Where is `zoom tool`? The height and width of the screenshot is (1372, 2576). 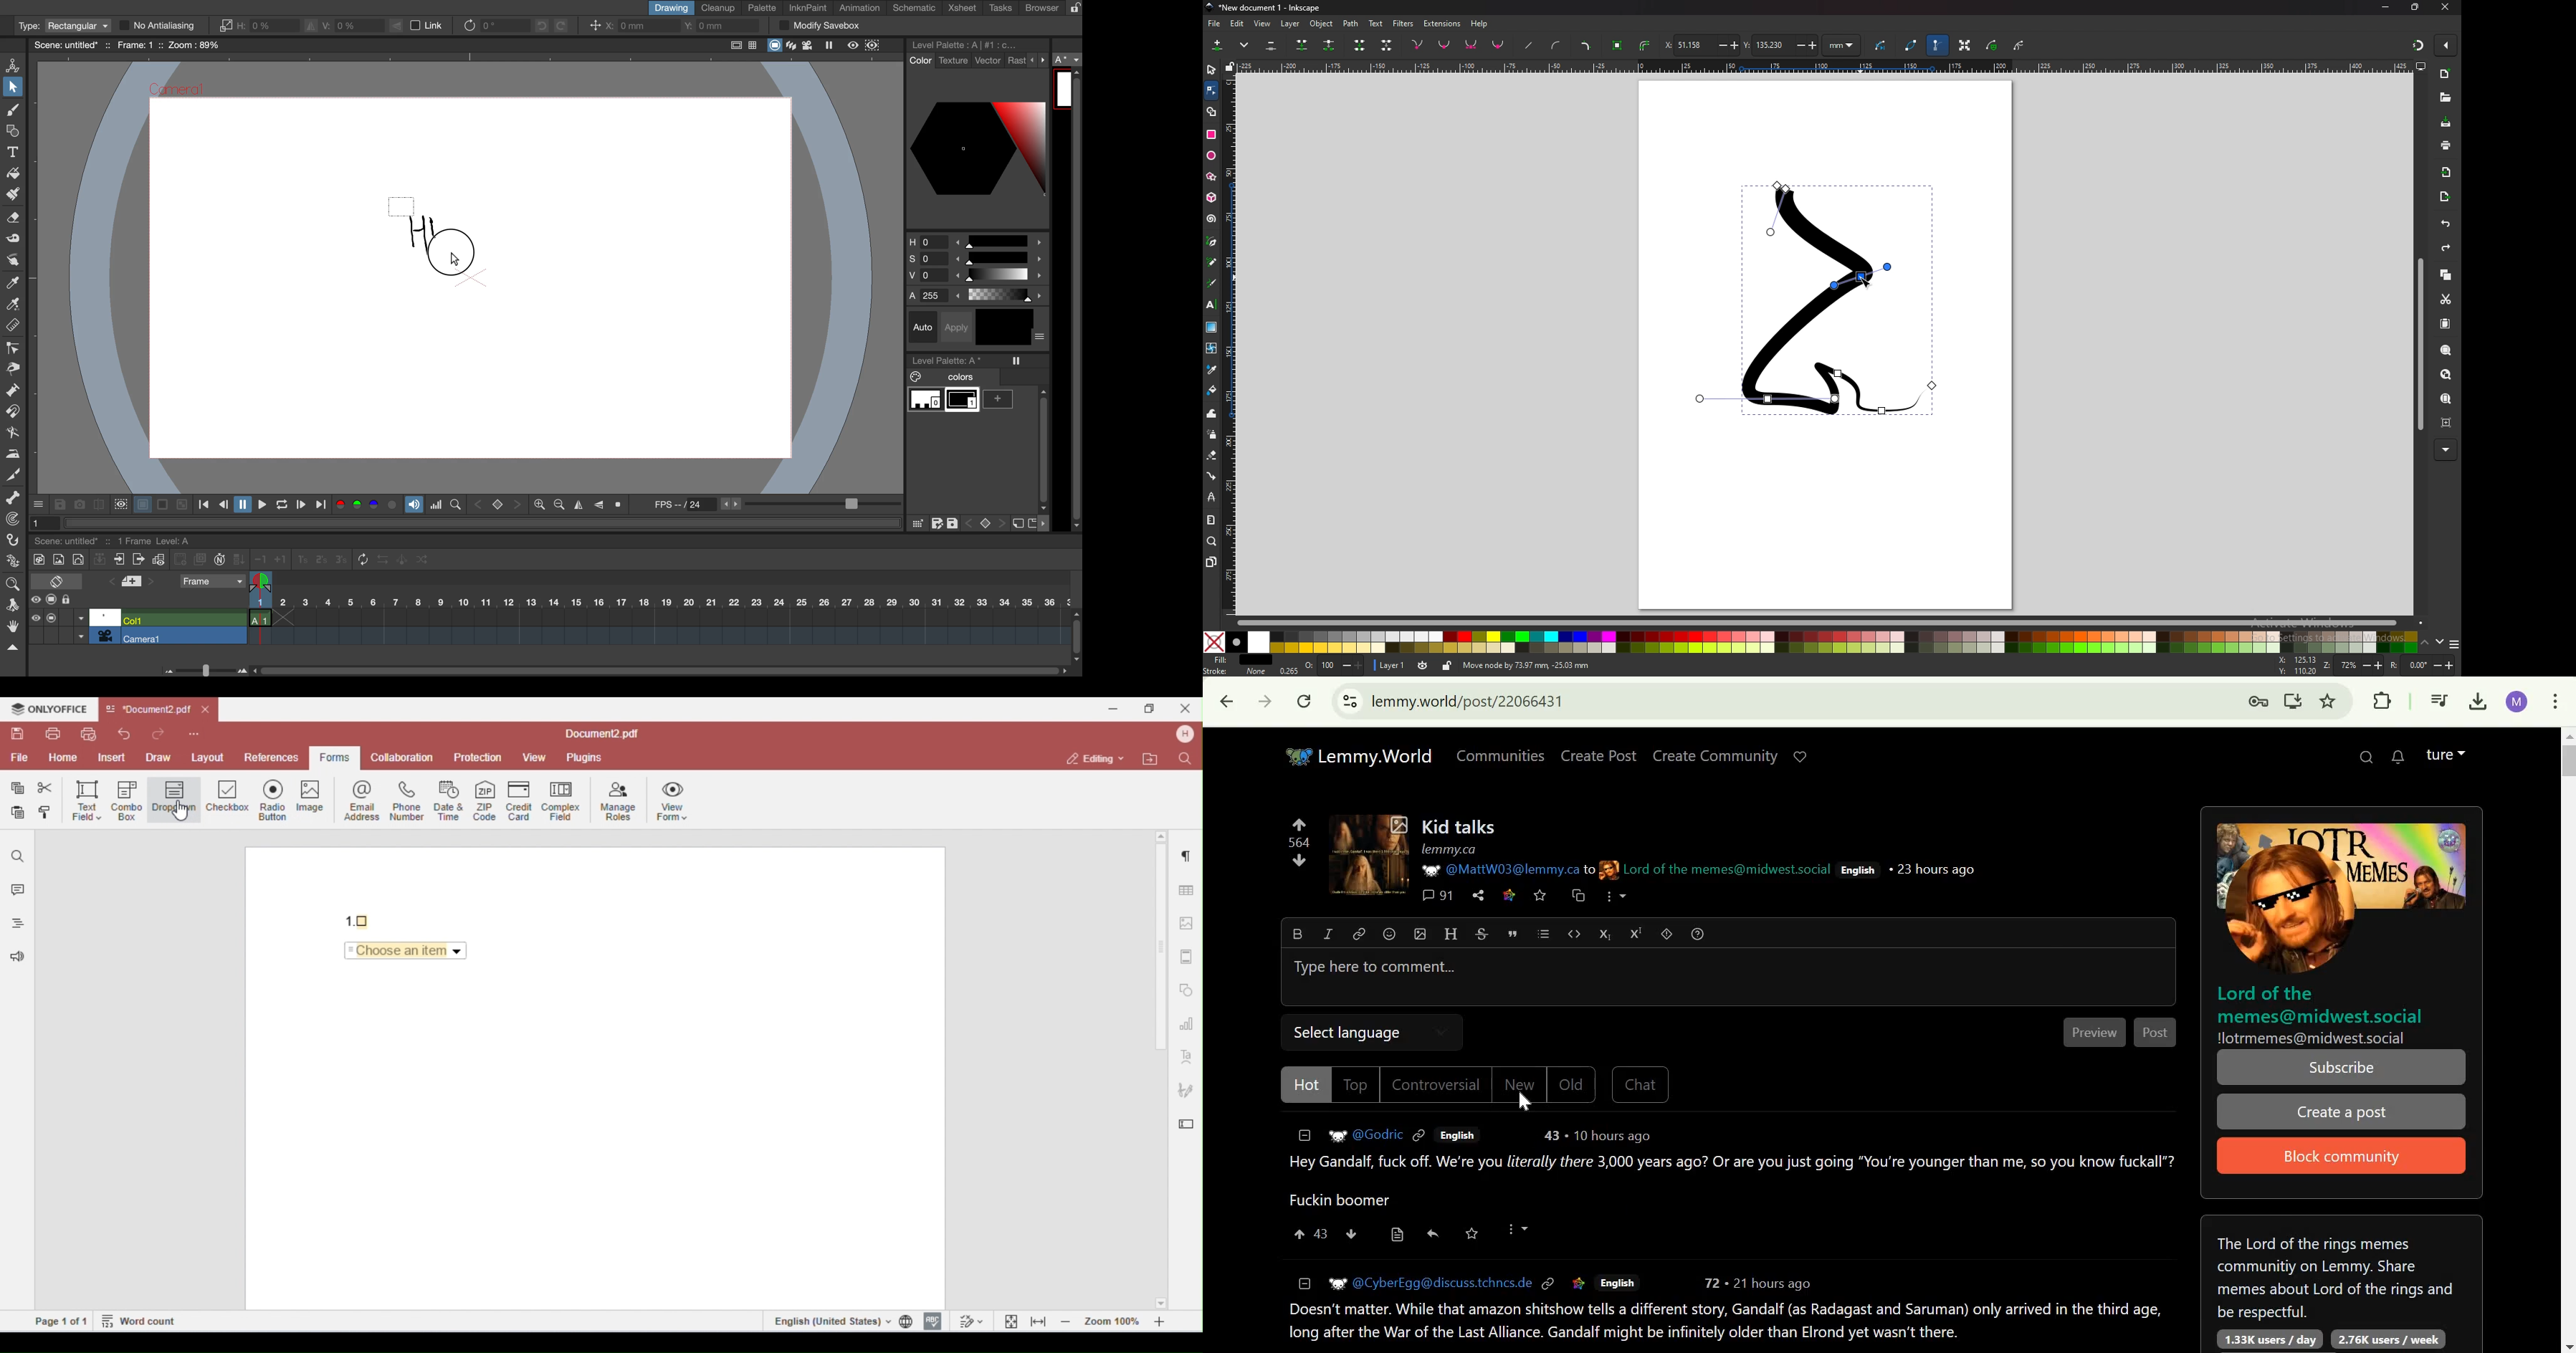 zoom tool is located at coordinates (12, 583).